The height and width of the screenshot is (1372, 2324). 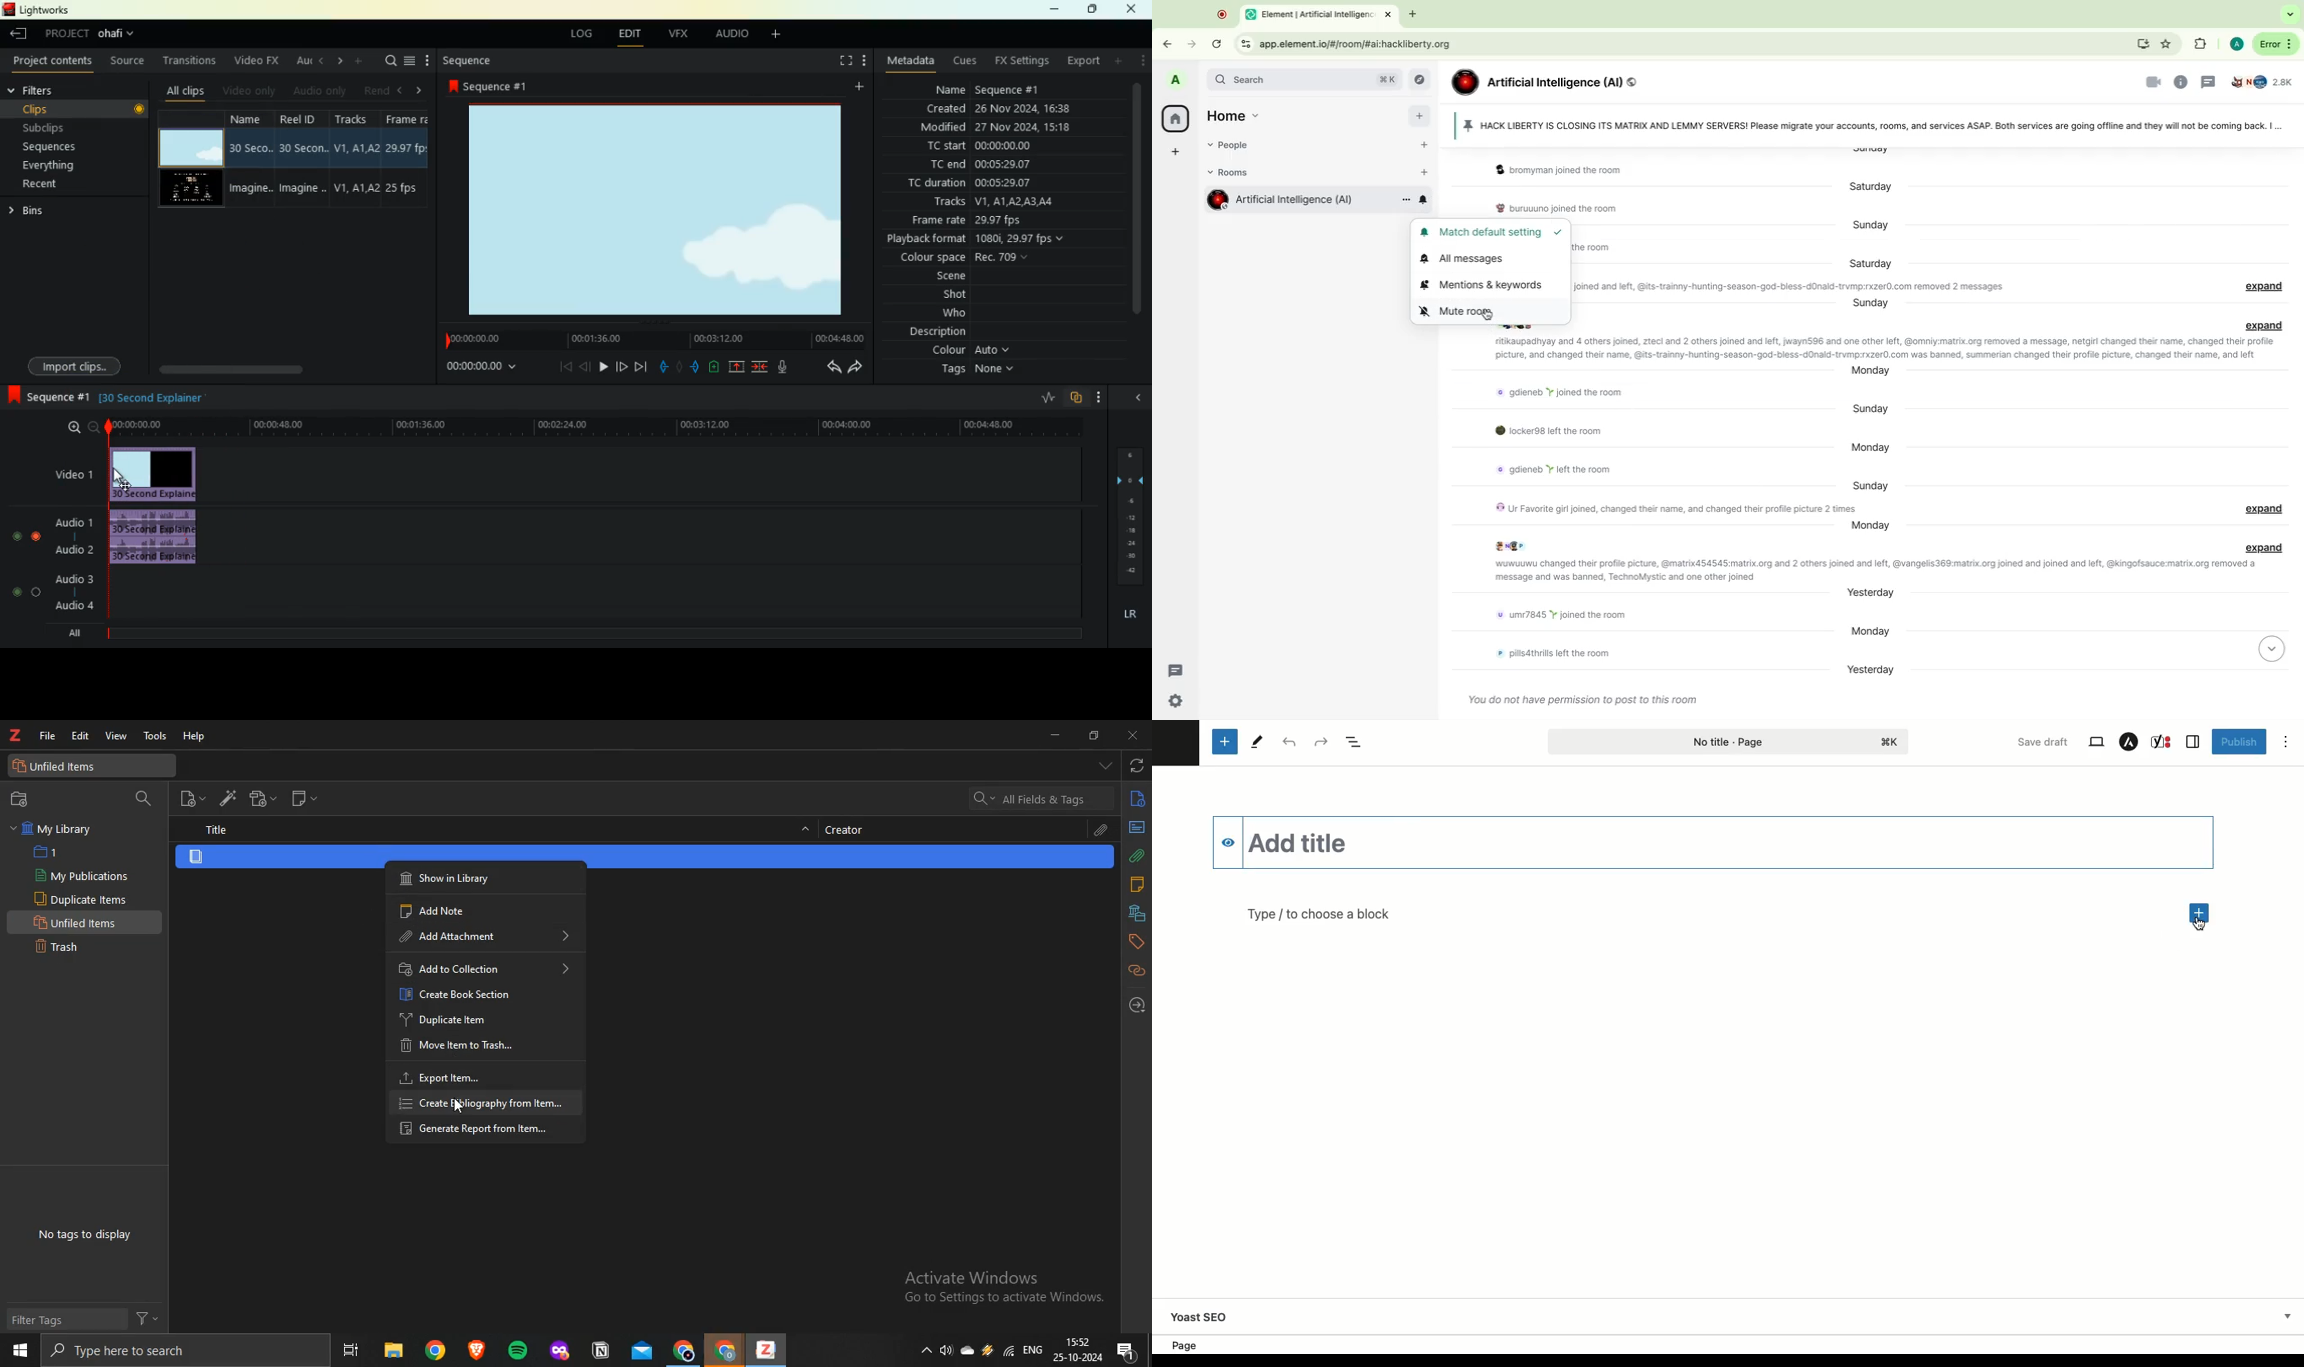 I want to click on recent, so click(x=55, y=184).